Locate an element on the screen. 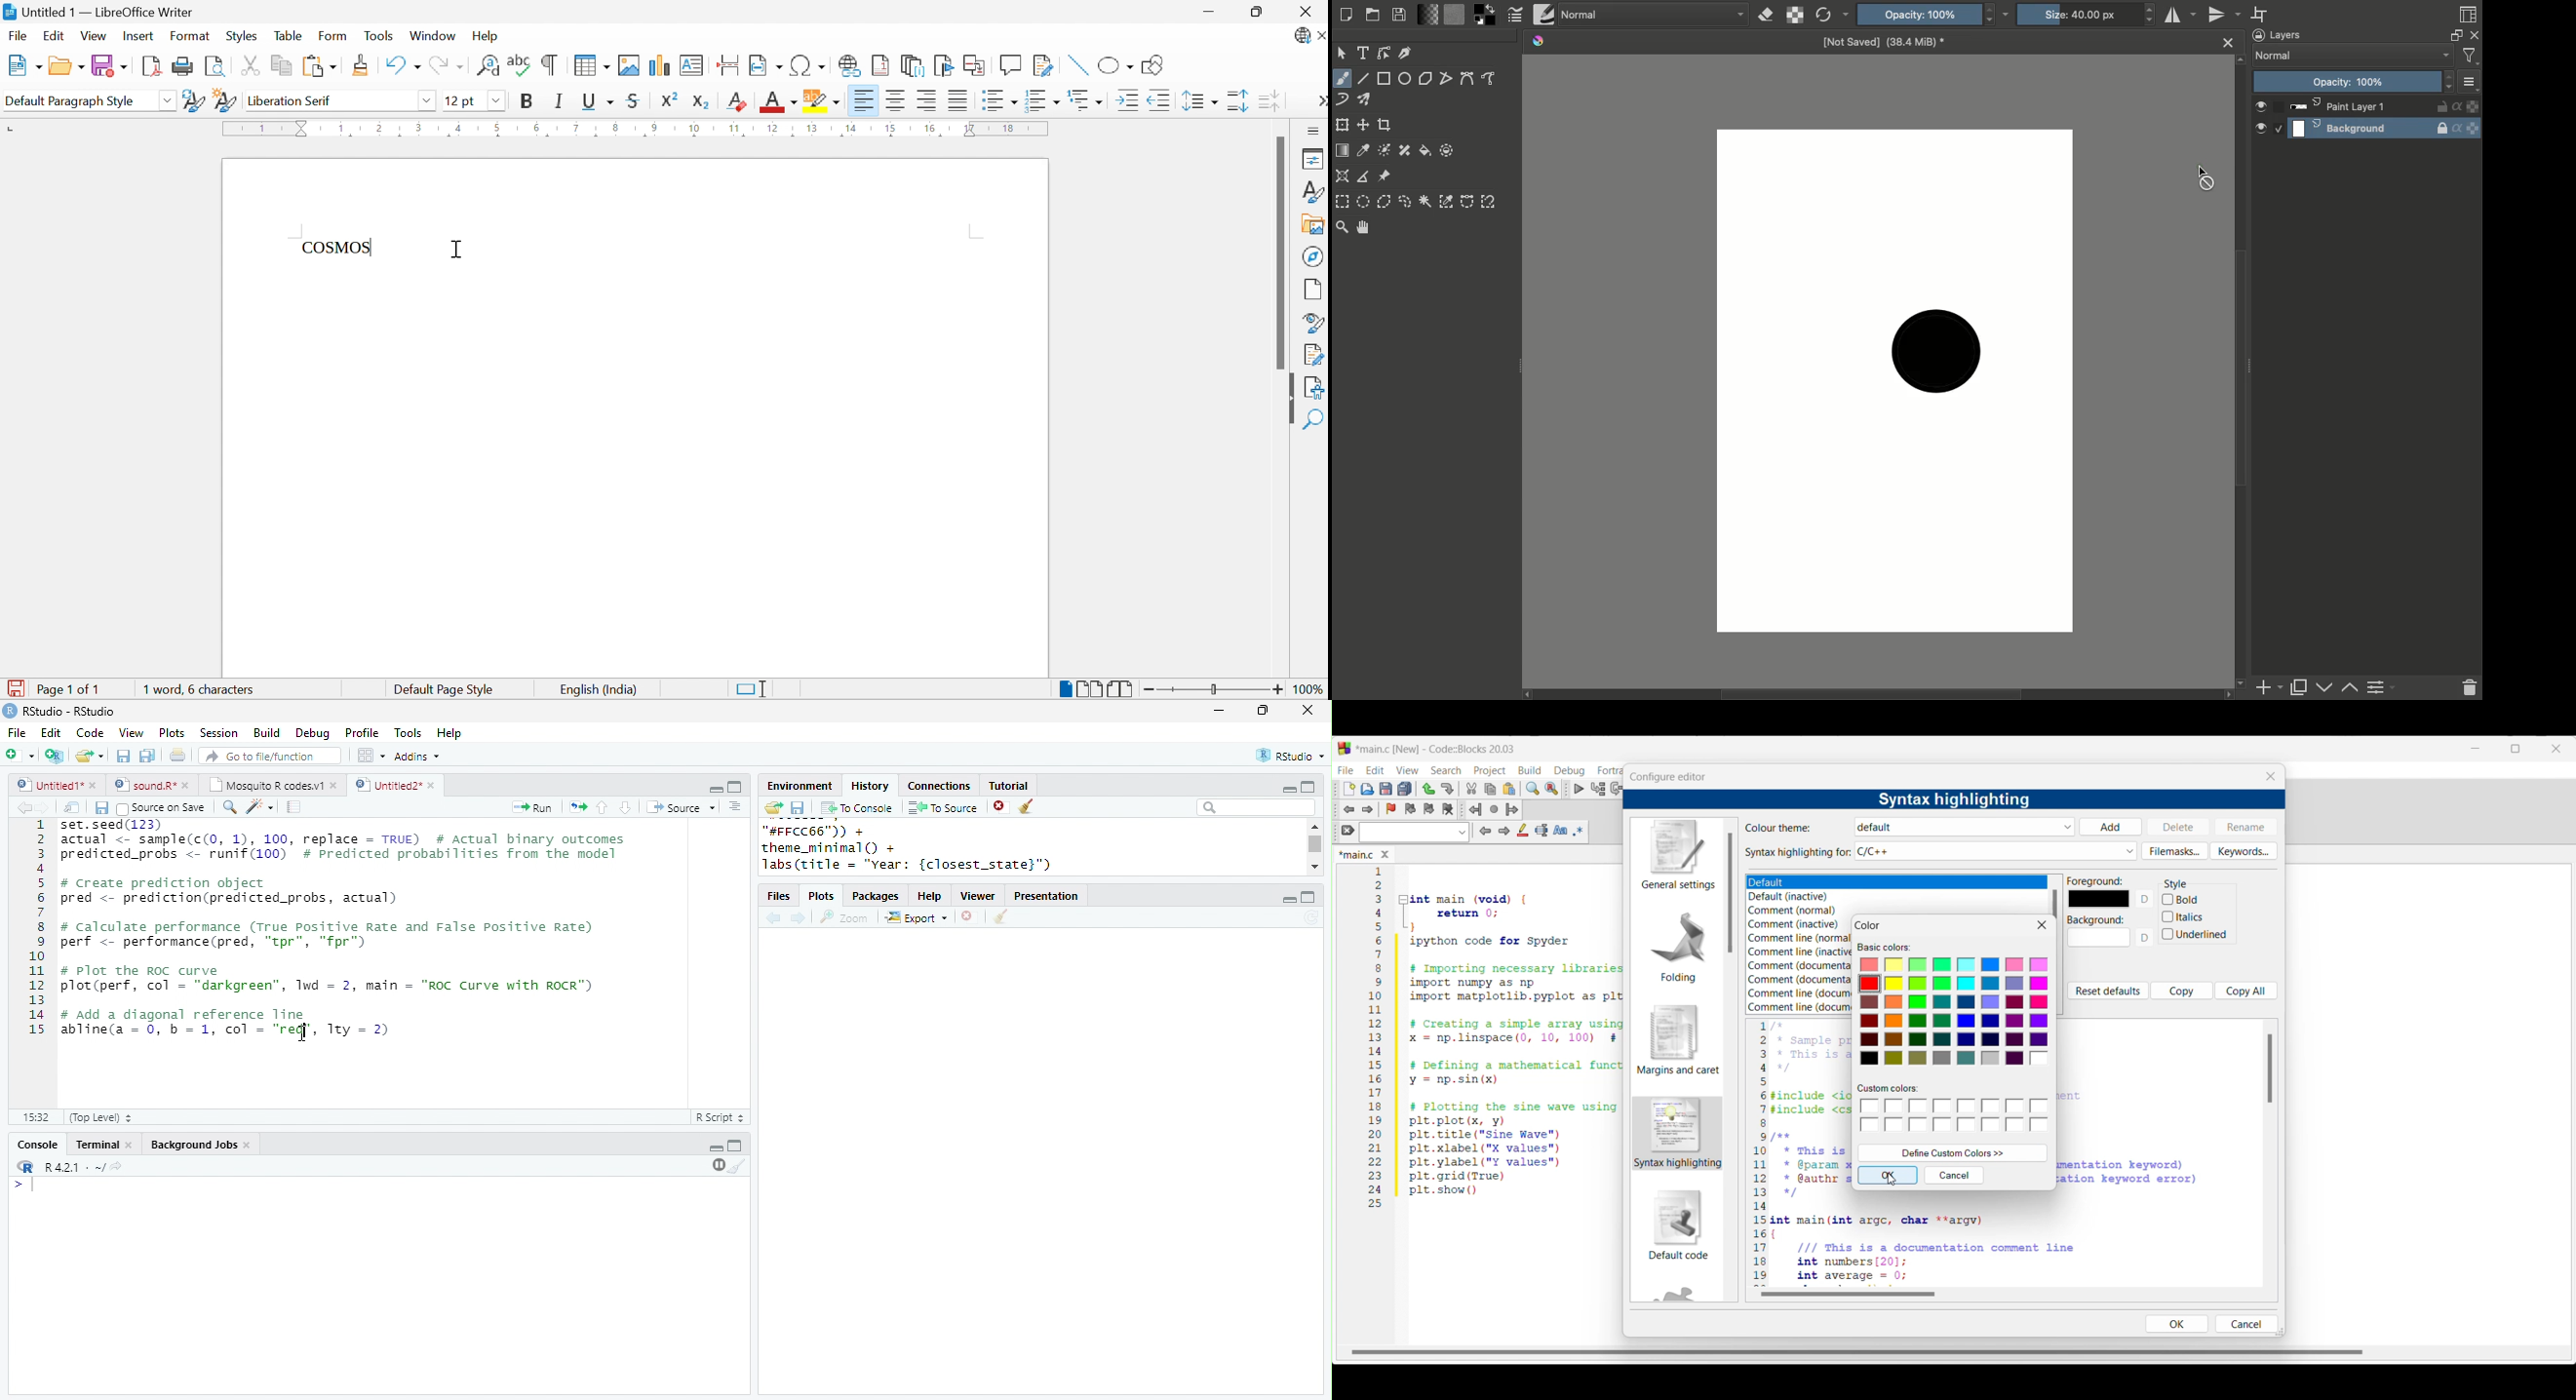  Print is located at coordinates (182, 66).